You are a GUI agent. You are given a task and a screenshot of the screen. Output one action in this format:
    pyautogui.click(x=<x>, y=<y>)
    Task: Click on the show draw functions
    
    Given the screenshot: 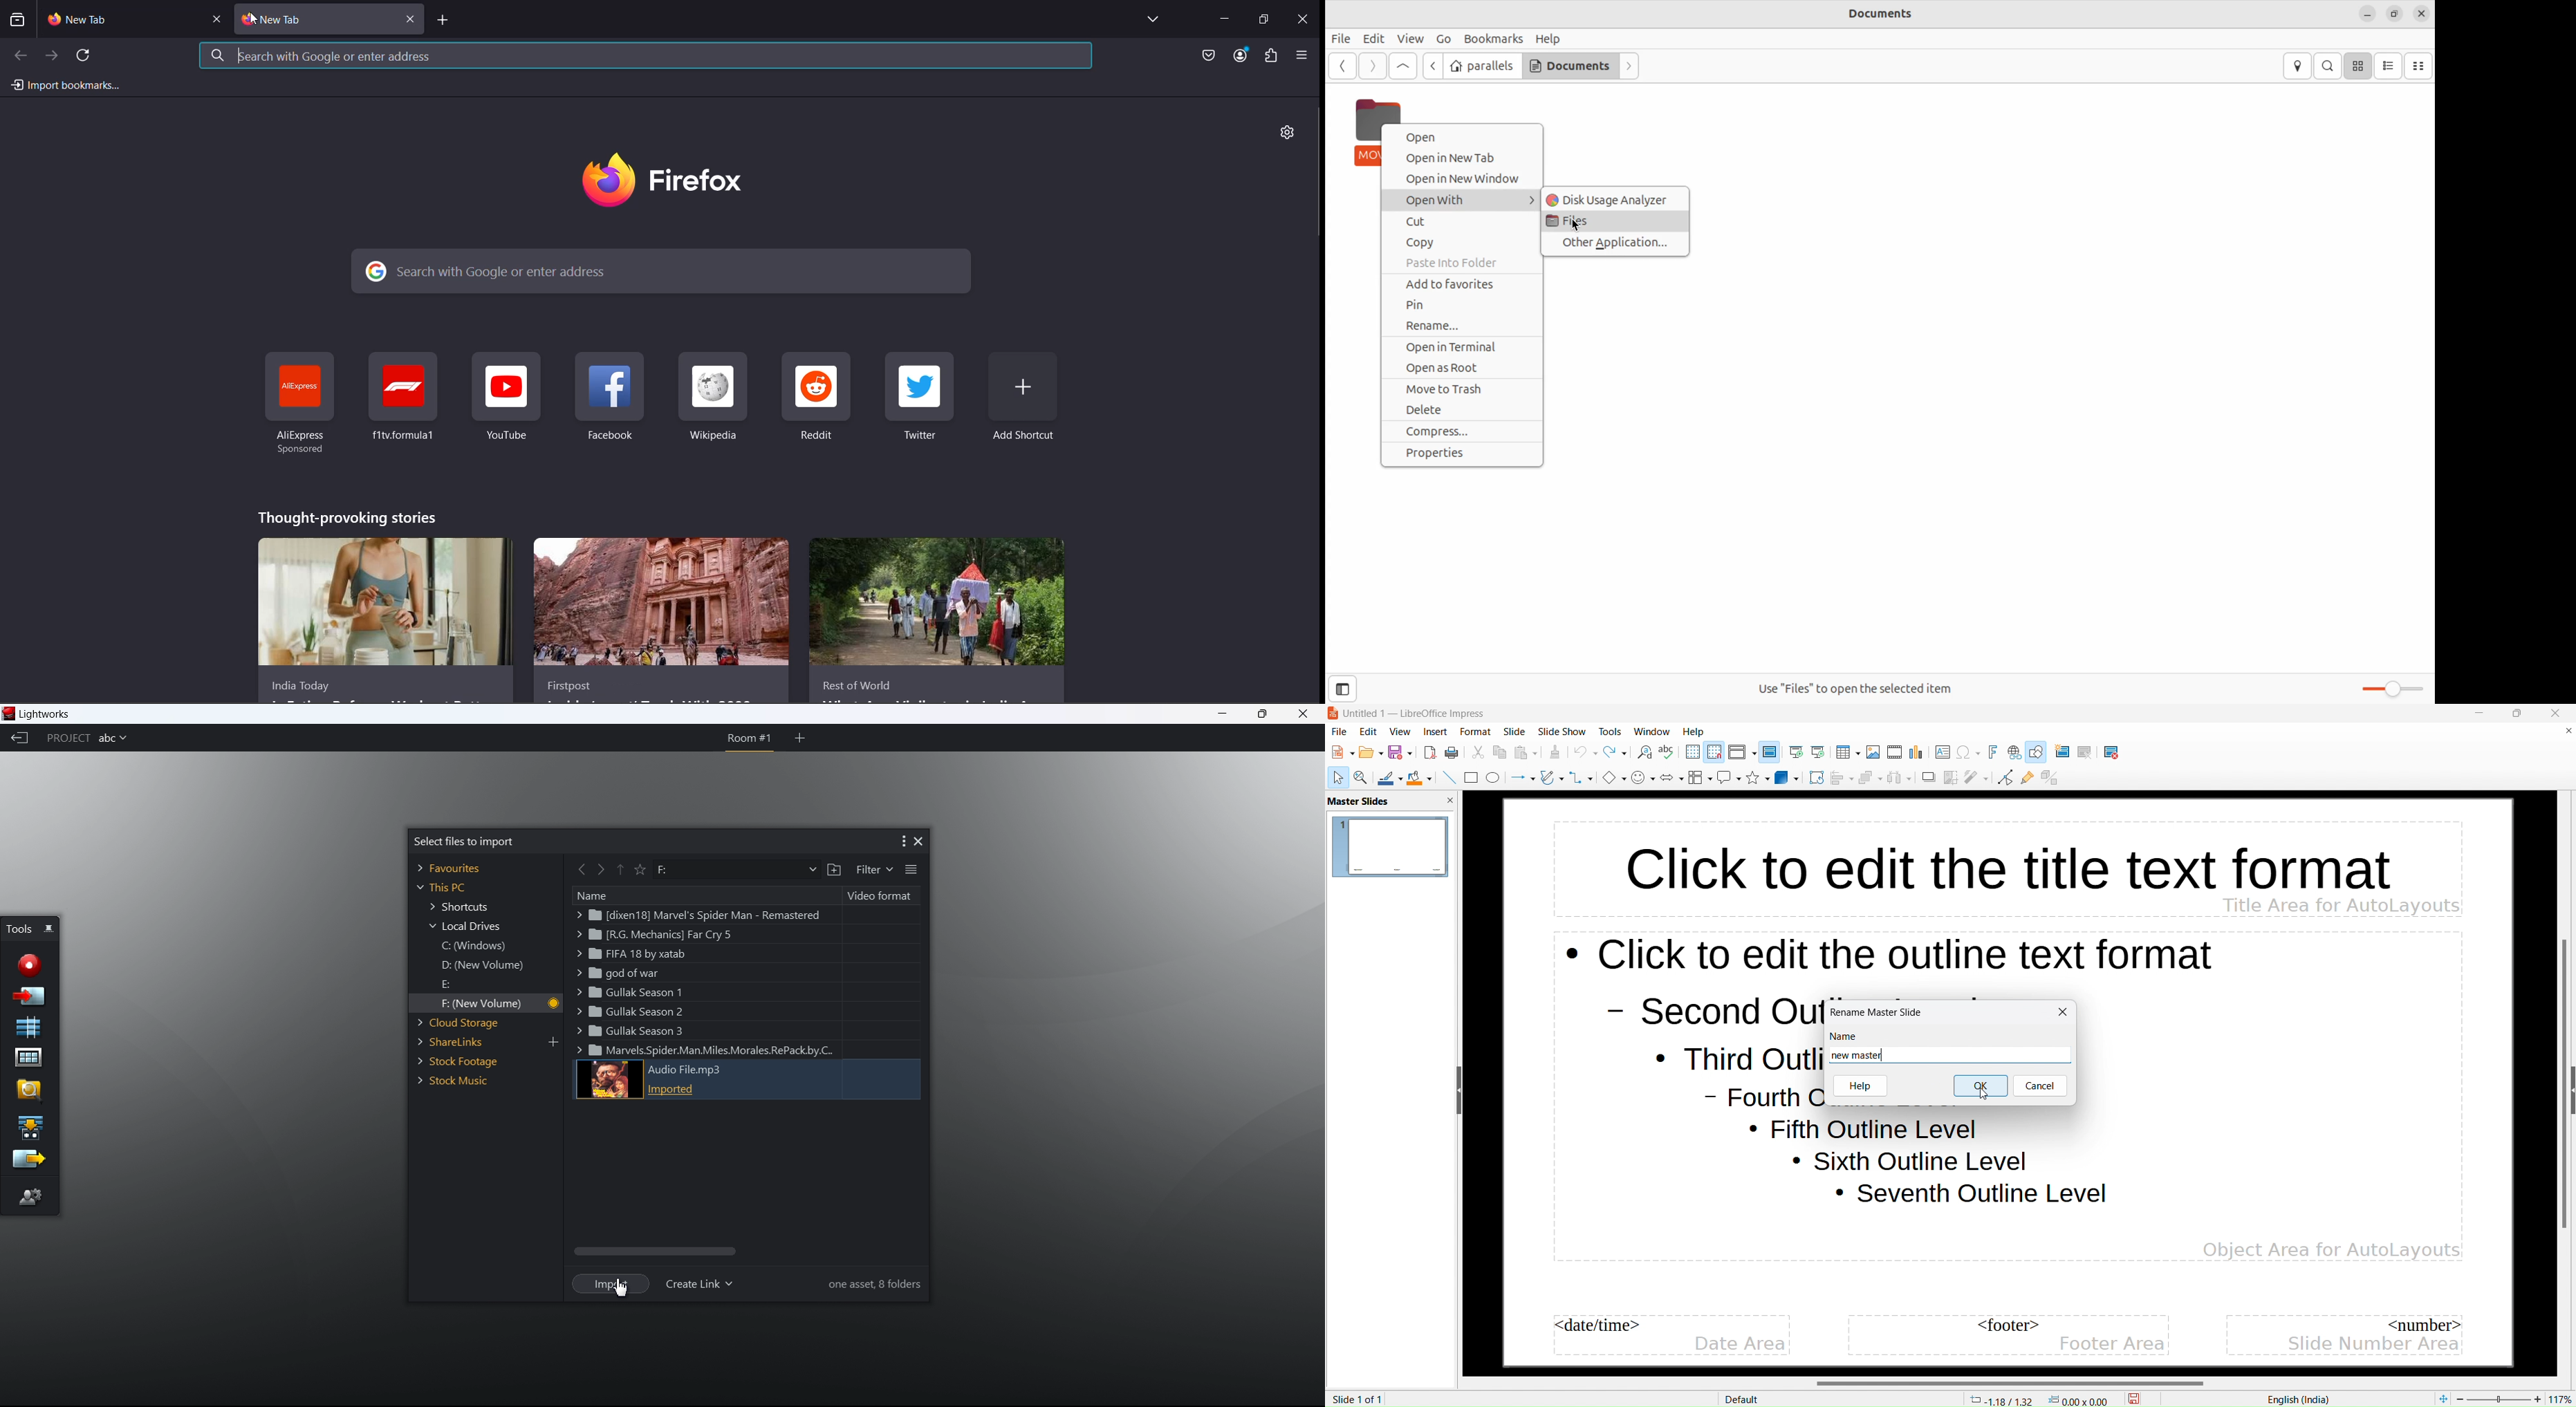 What is the action you would take?
    pyautogui.click(x=2037, y=752)
    